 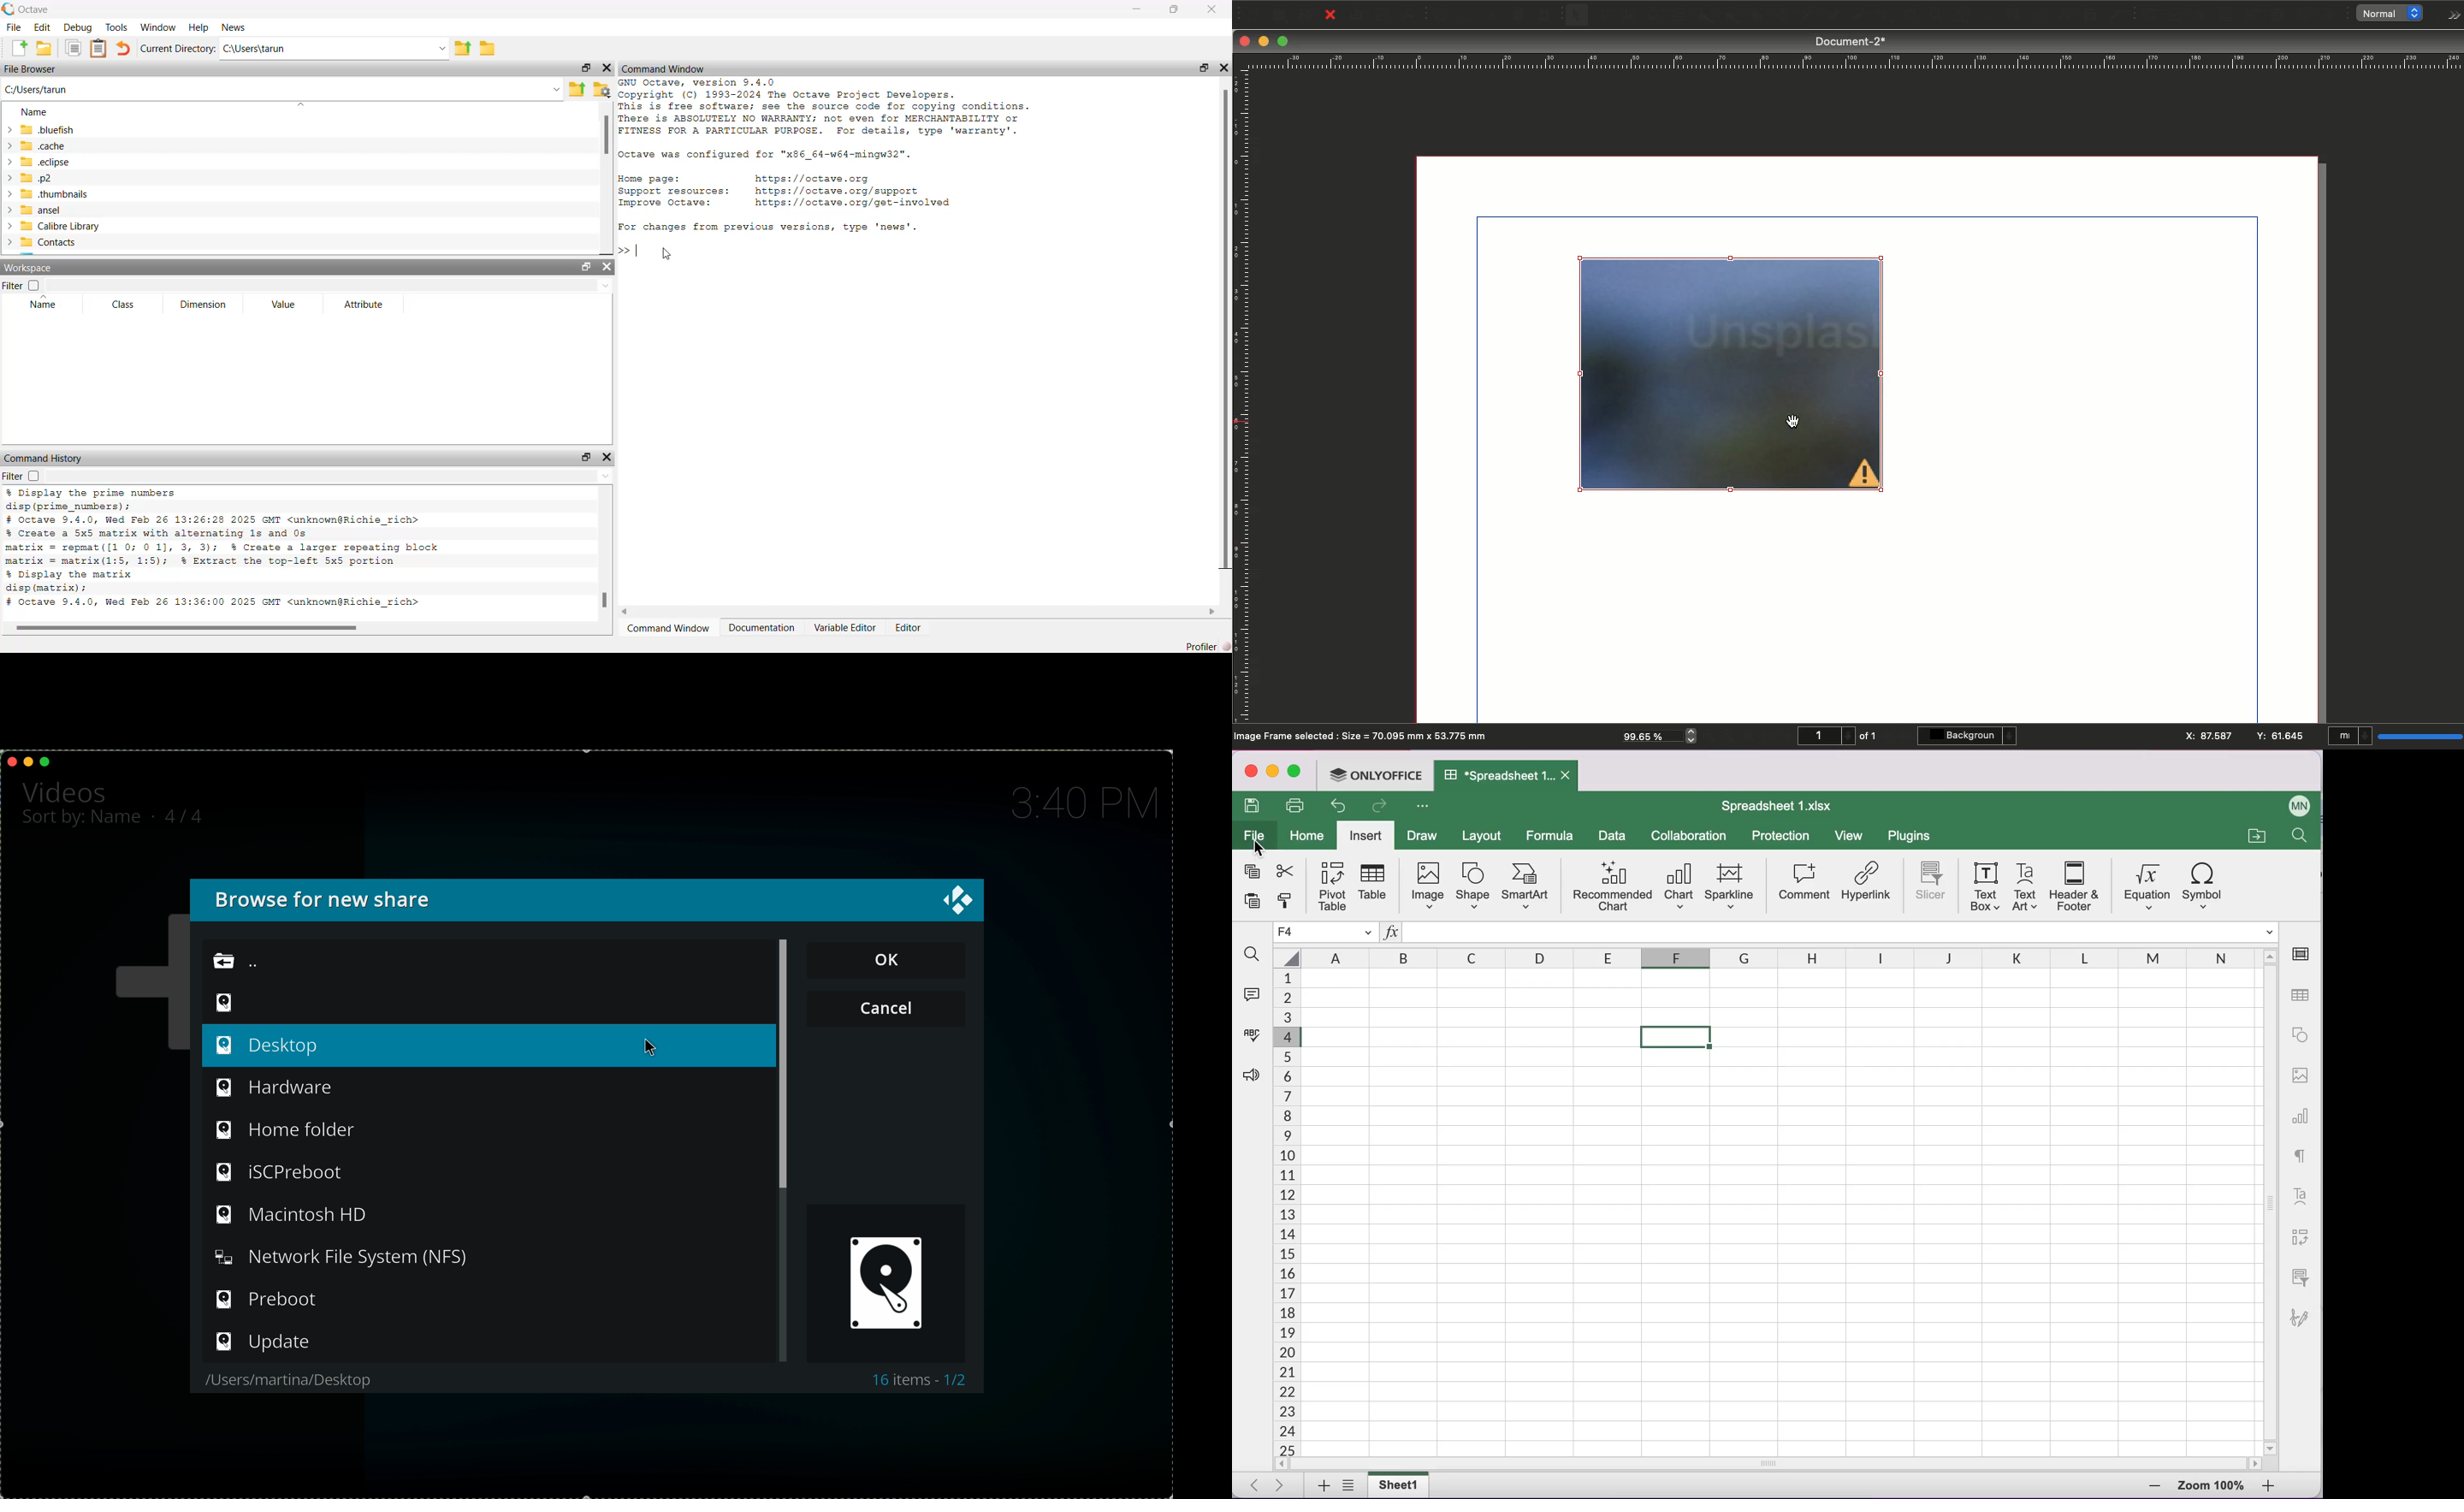 What do you see at coordinates (58, 178) in the screenshot?
I see `.p2` at bounding box center [58, 178].